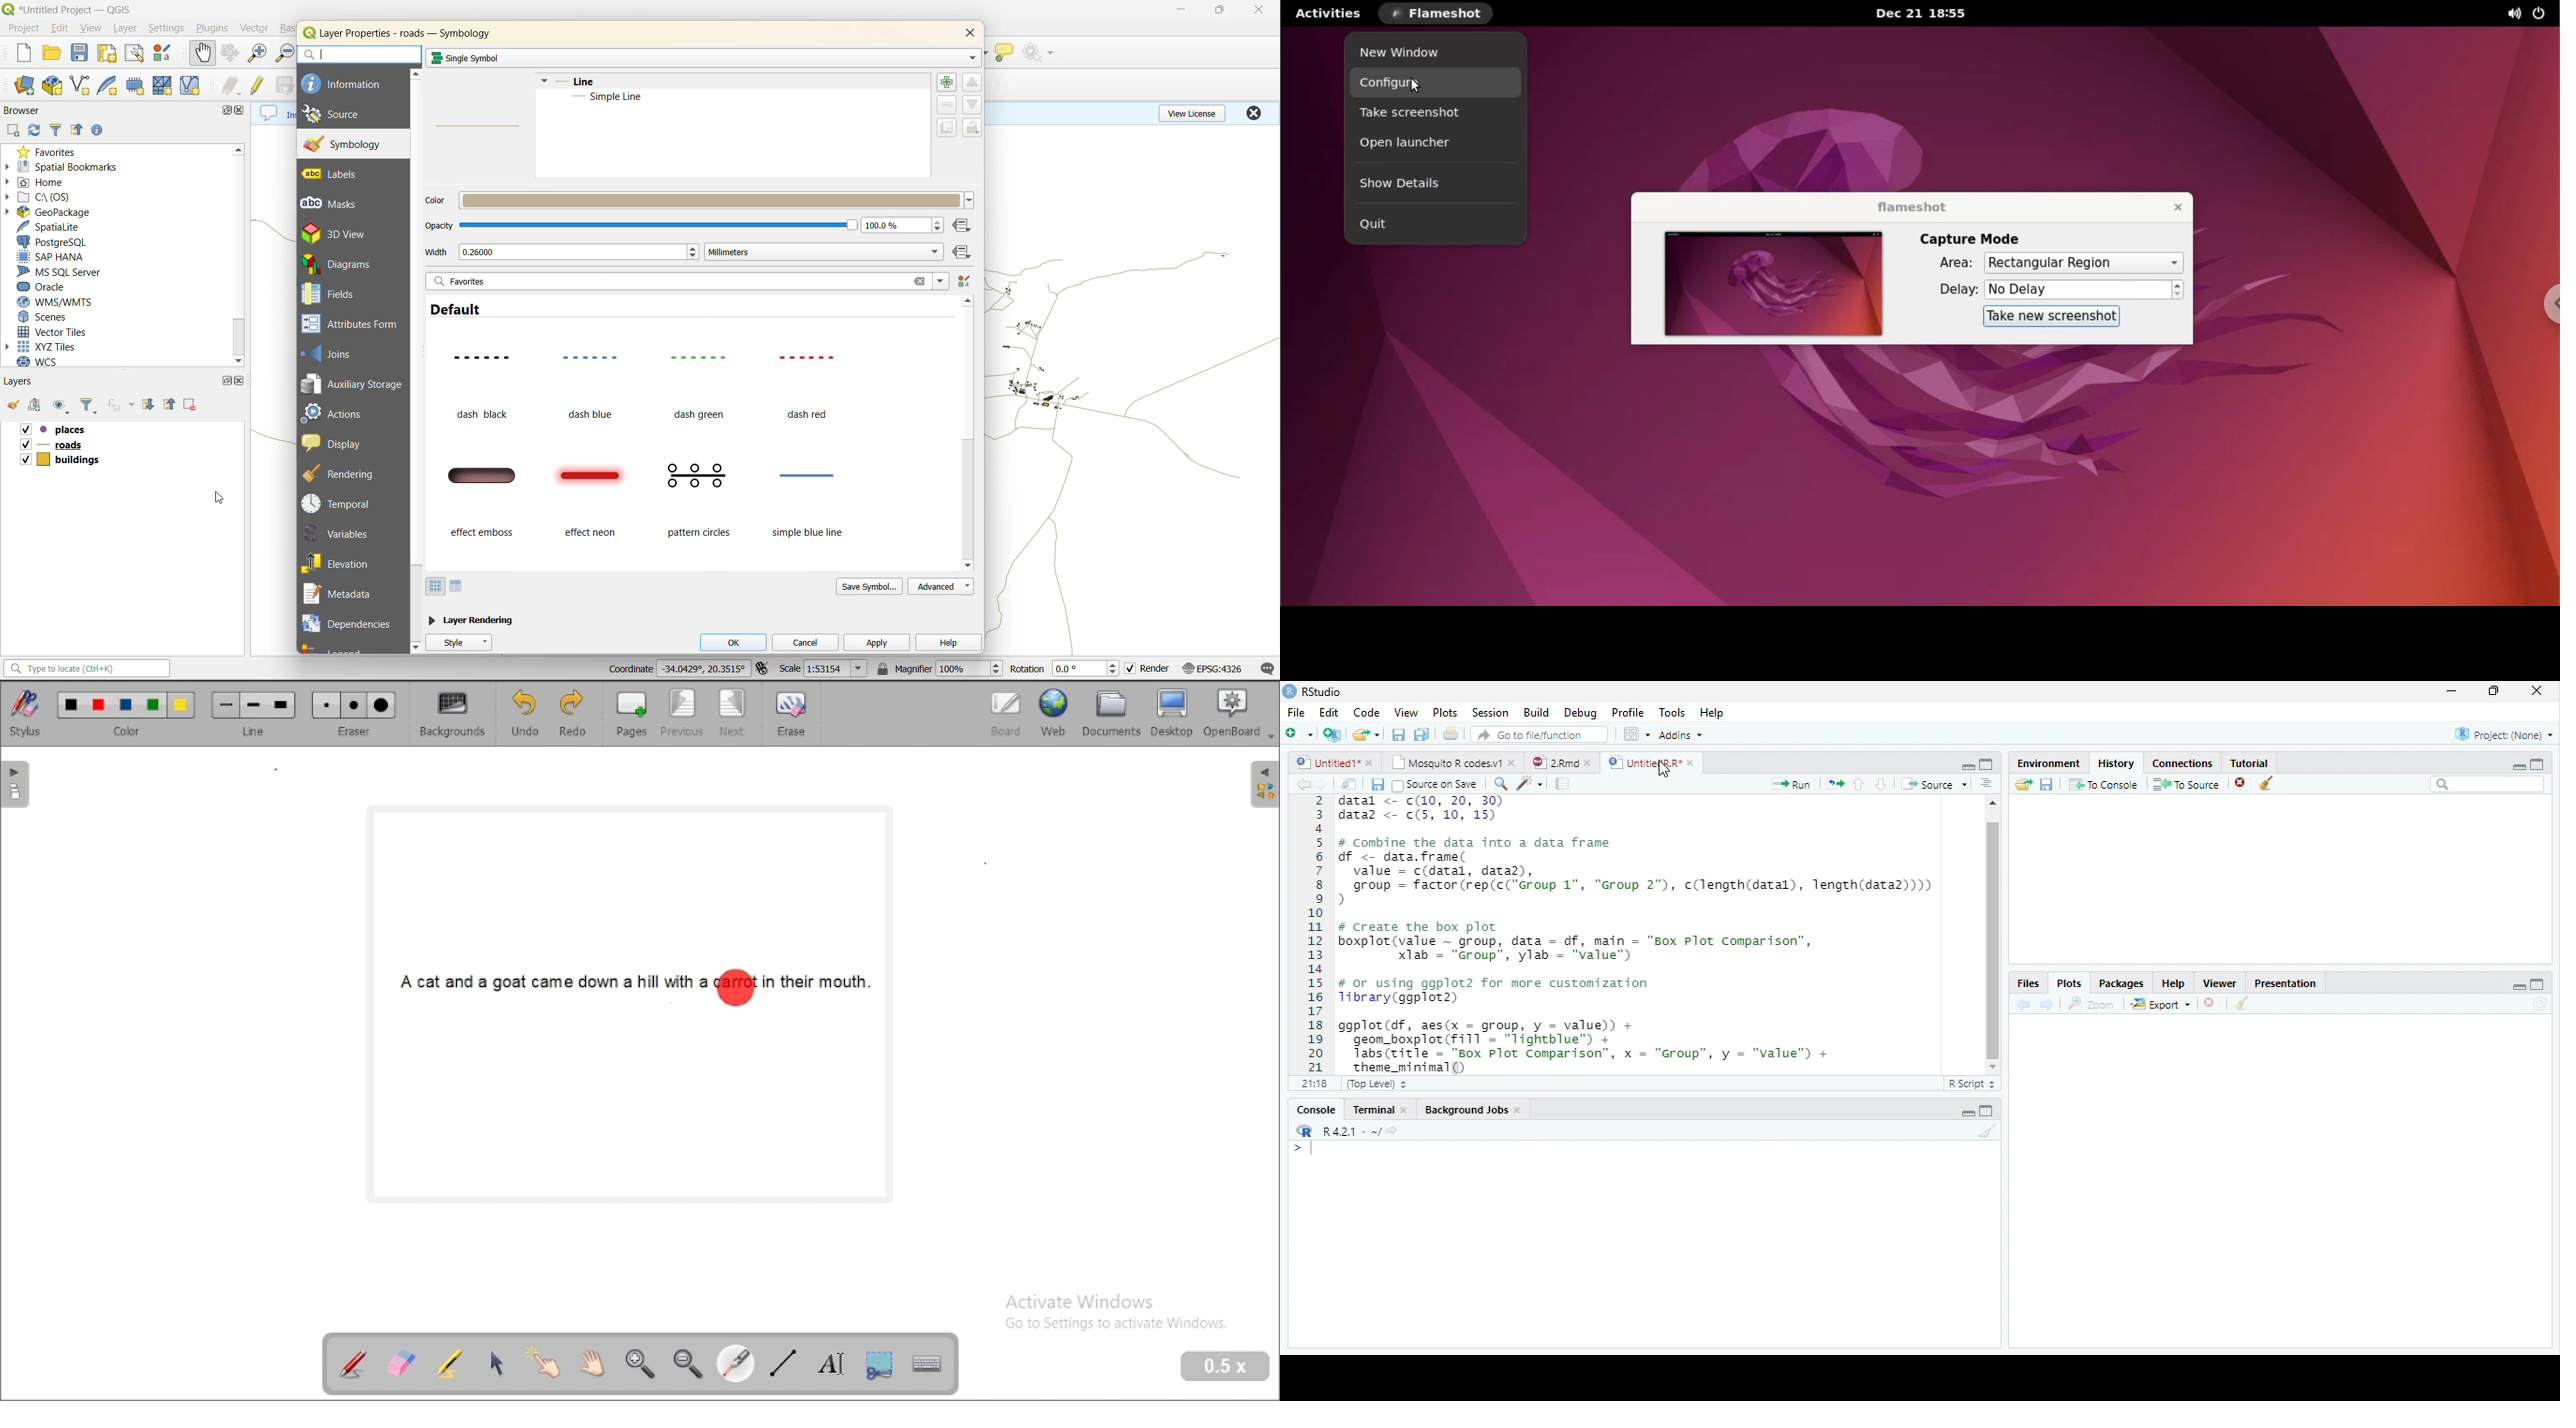 The image size is (2576, 1428). I want to click on vector tiles, so click(59, 333).